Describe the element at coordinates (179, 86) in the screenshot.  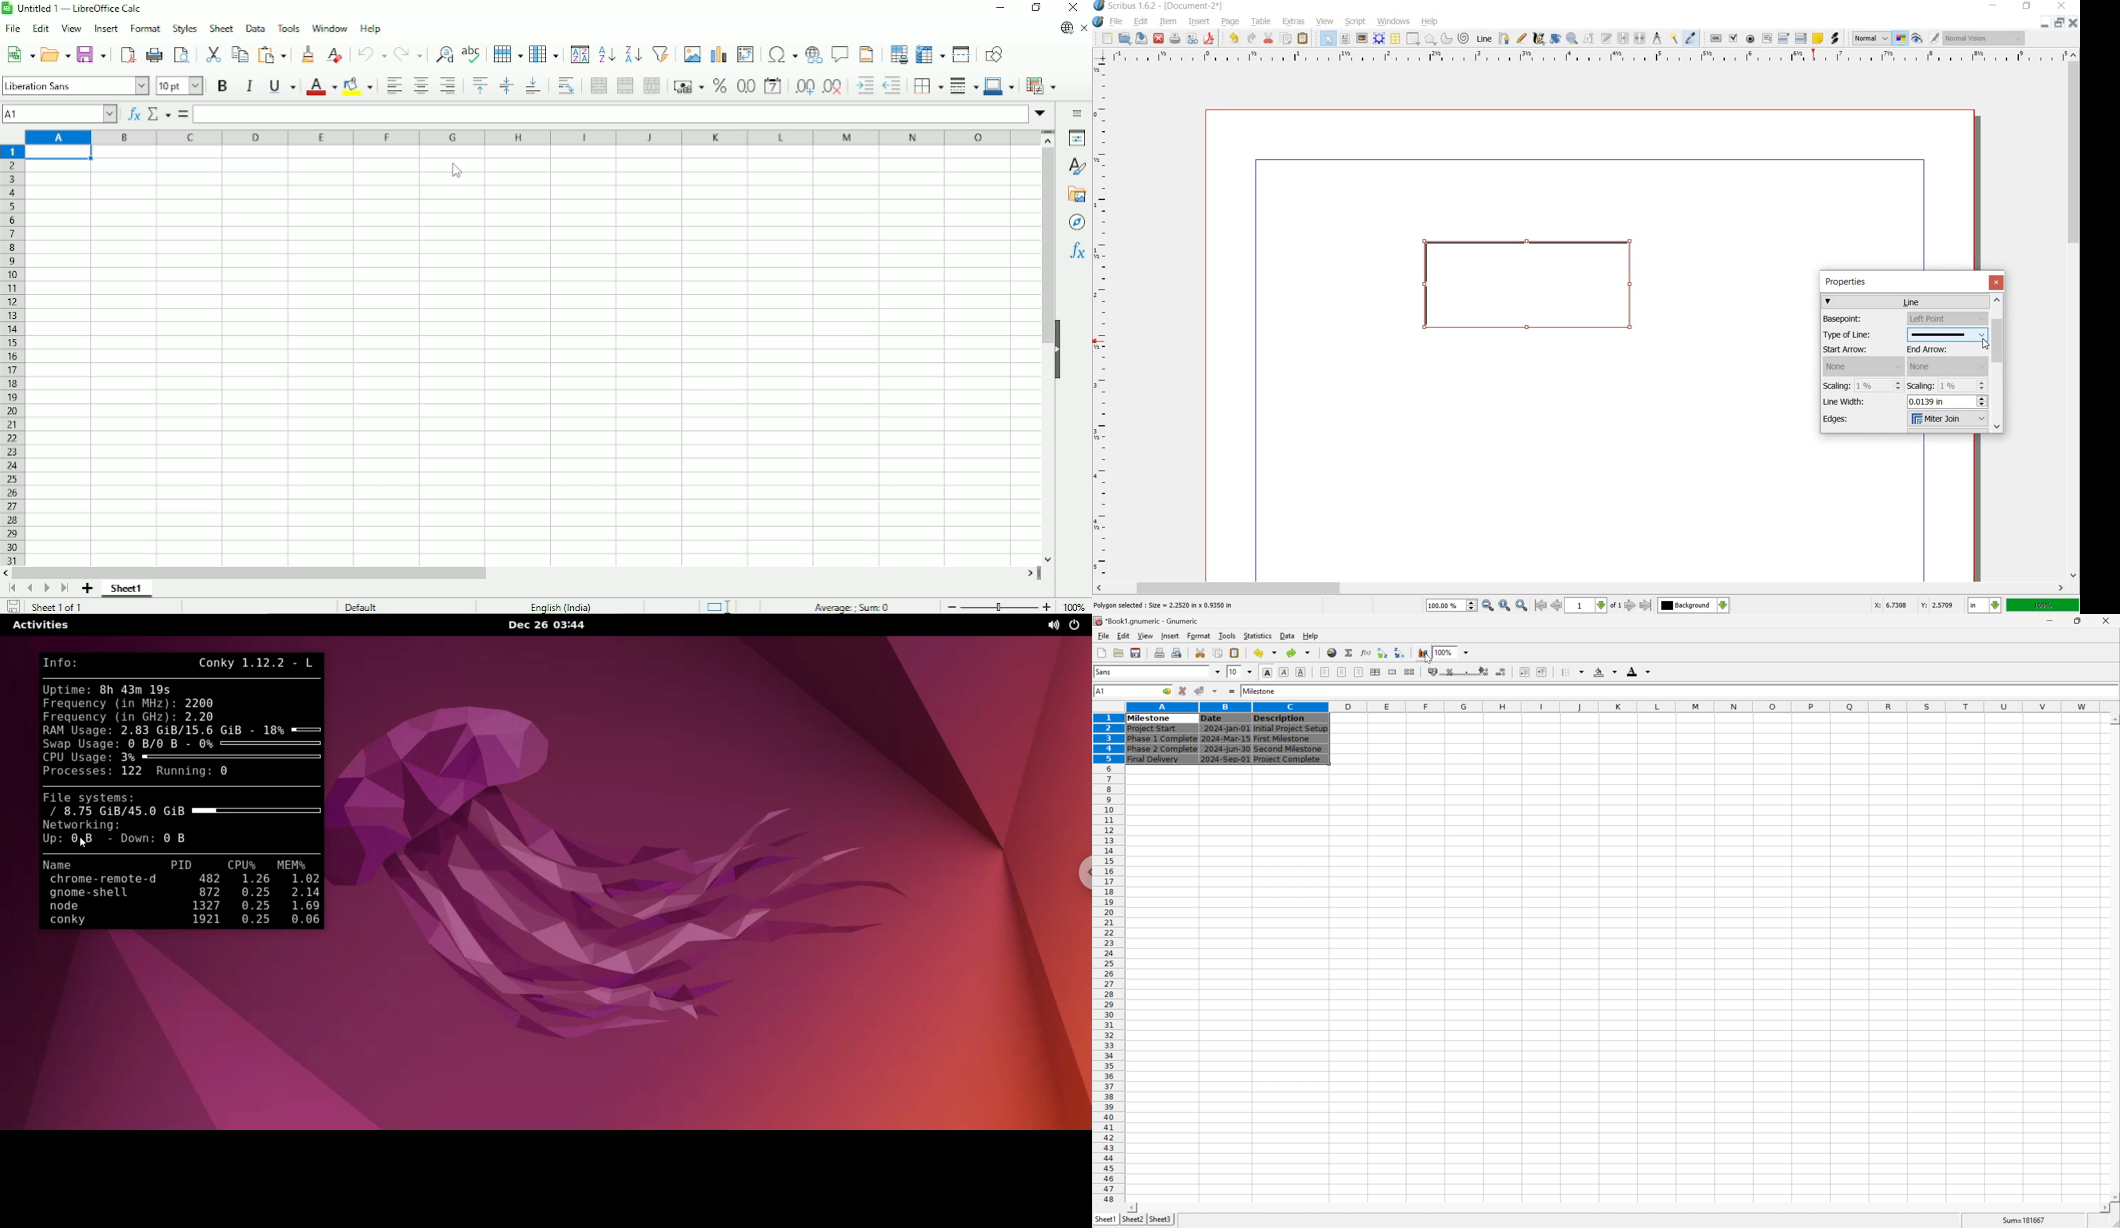
I see `Font size` at that location.